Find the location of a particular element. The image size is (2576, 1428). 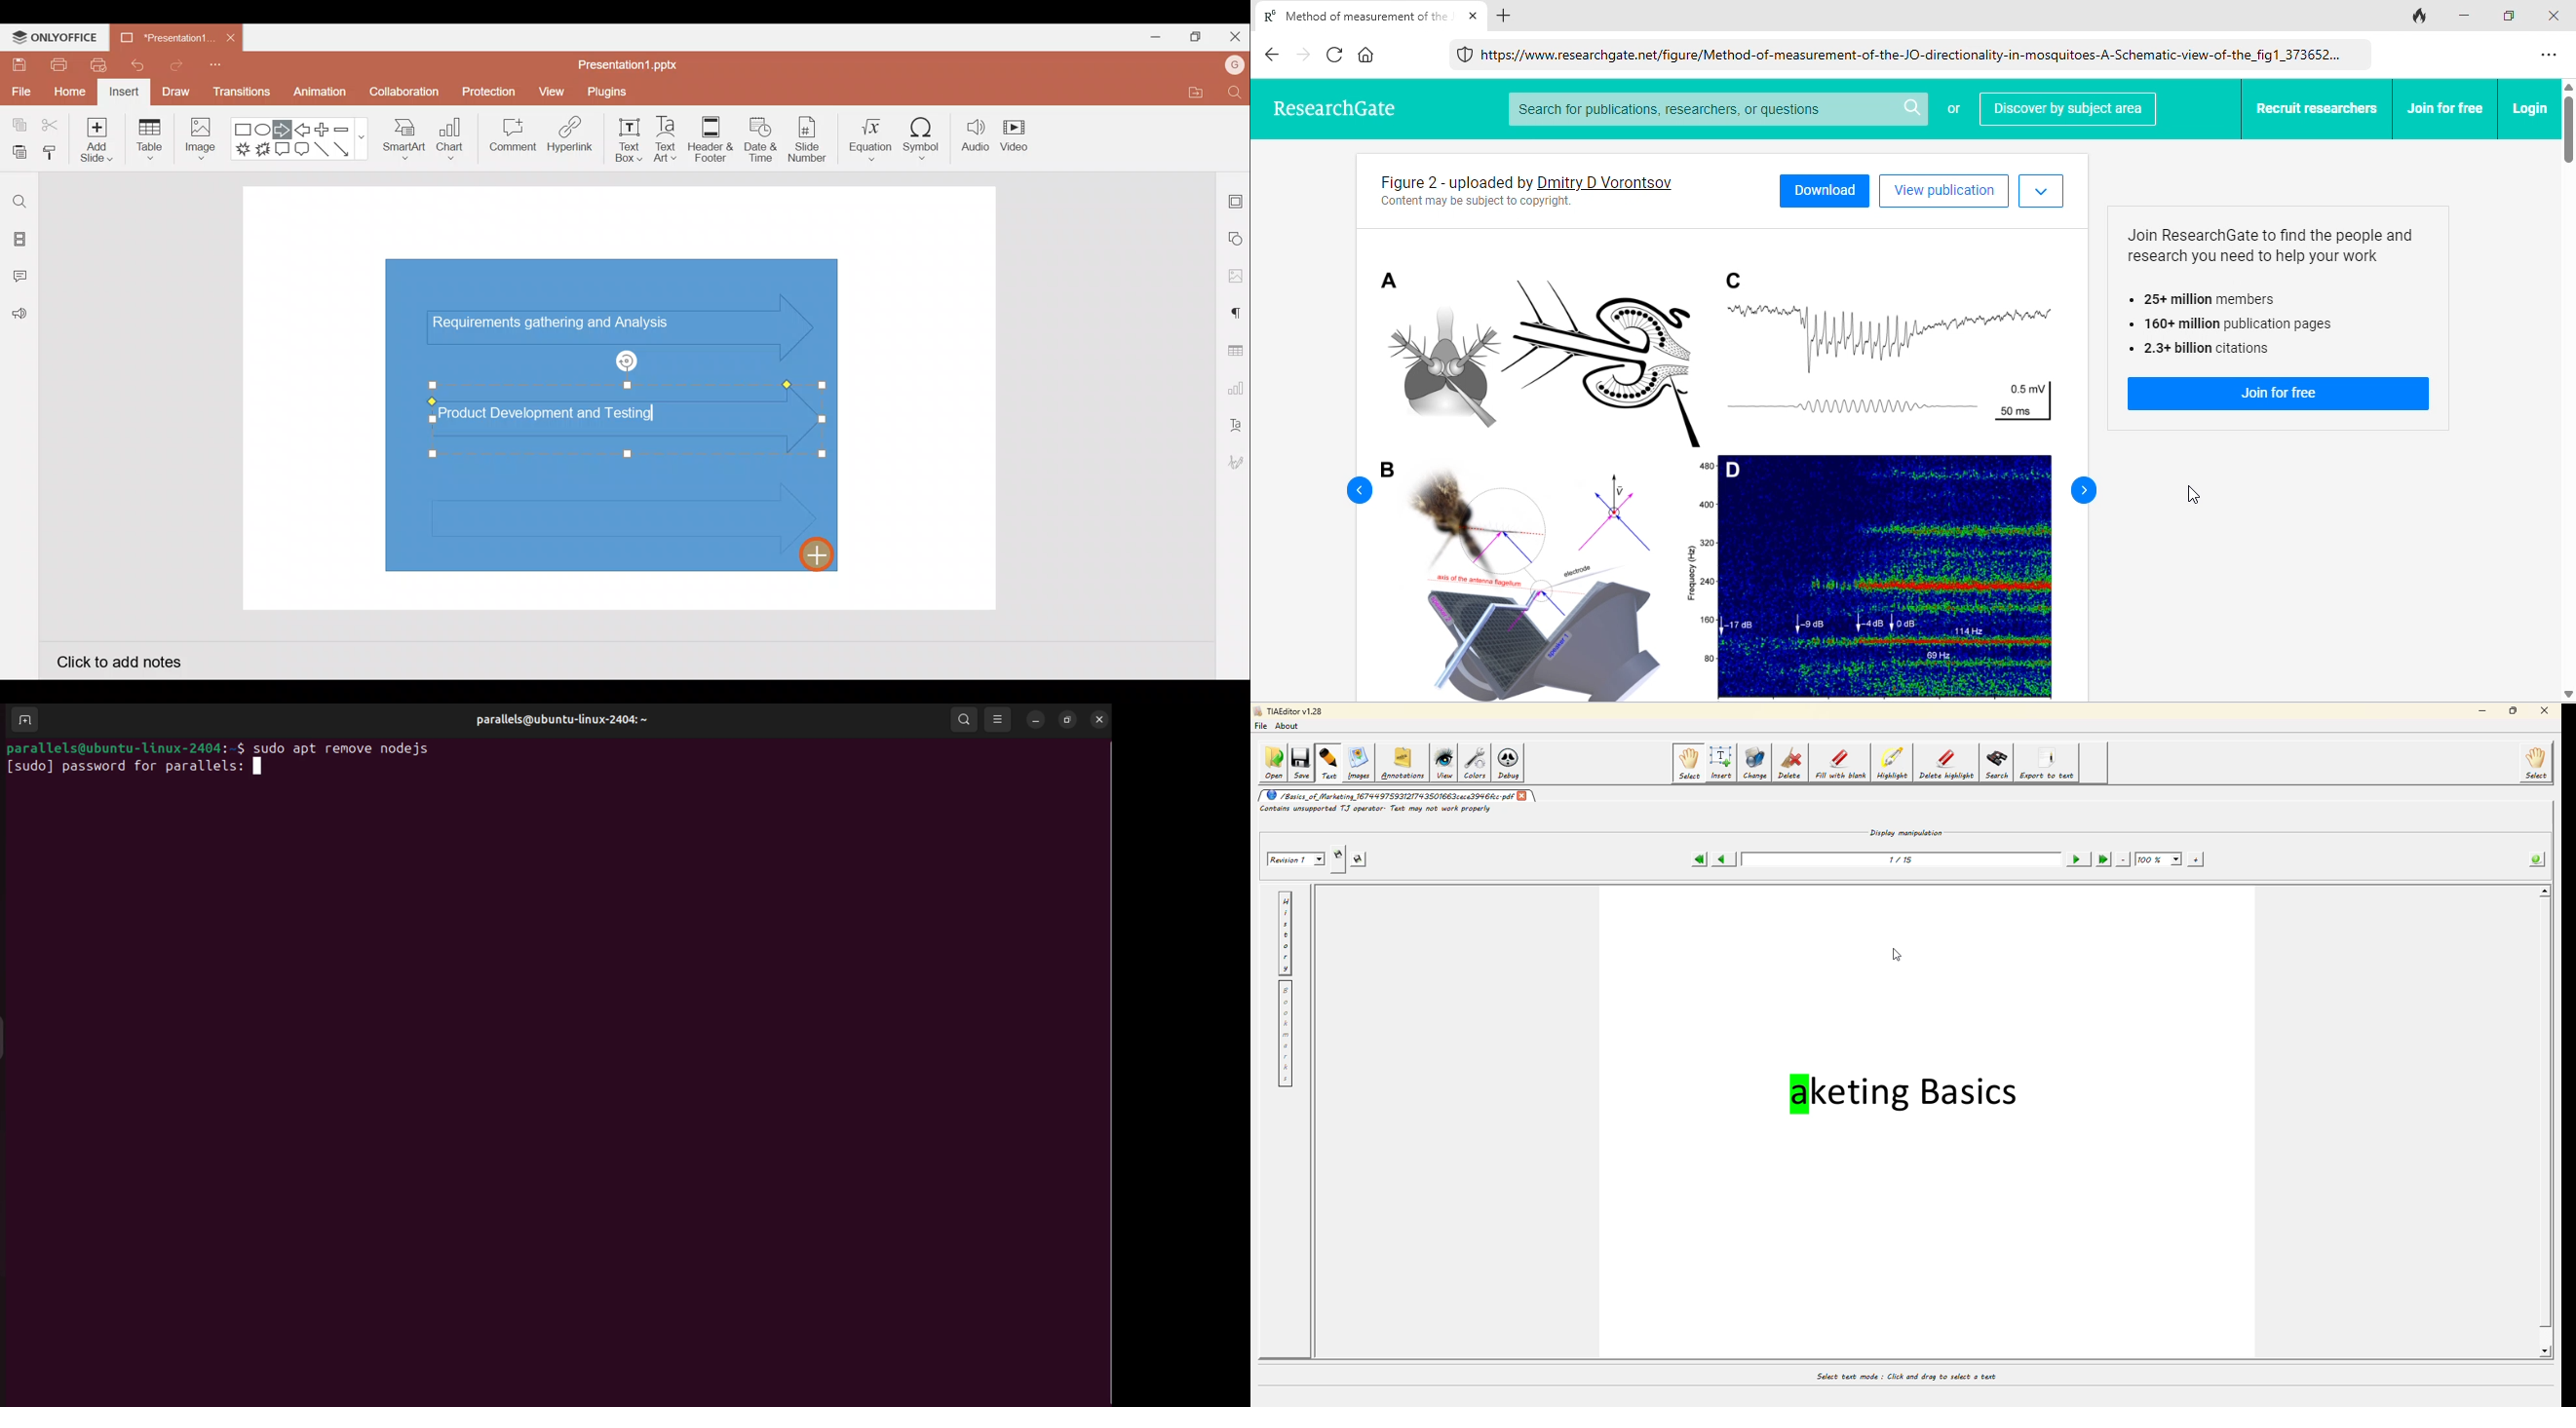

Cursor on 3rd inserted right arrow shape is located at coordinates (810, 551).